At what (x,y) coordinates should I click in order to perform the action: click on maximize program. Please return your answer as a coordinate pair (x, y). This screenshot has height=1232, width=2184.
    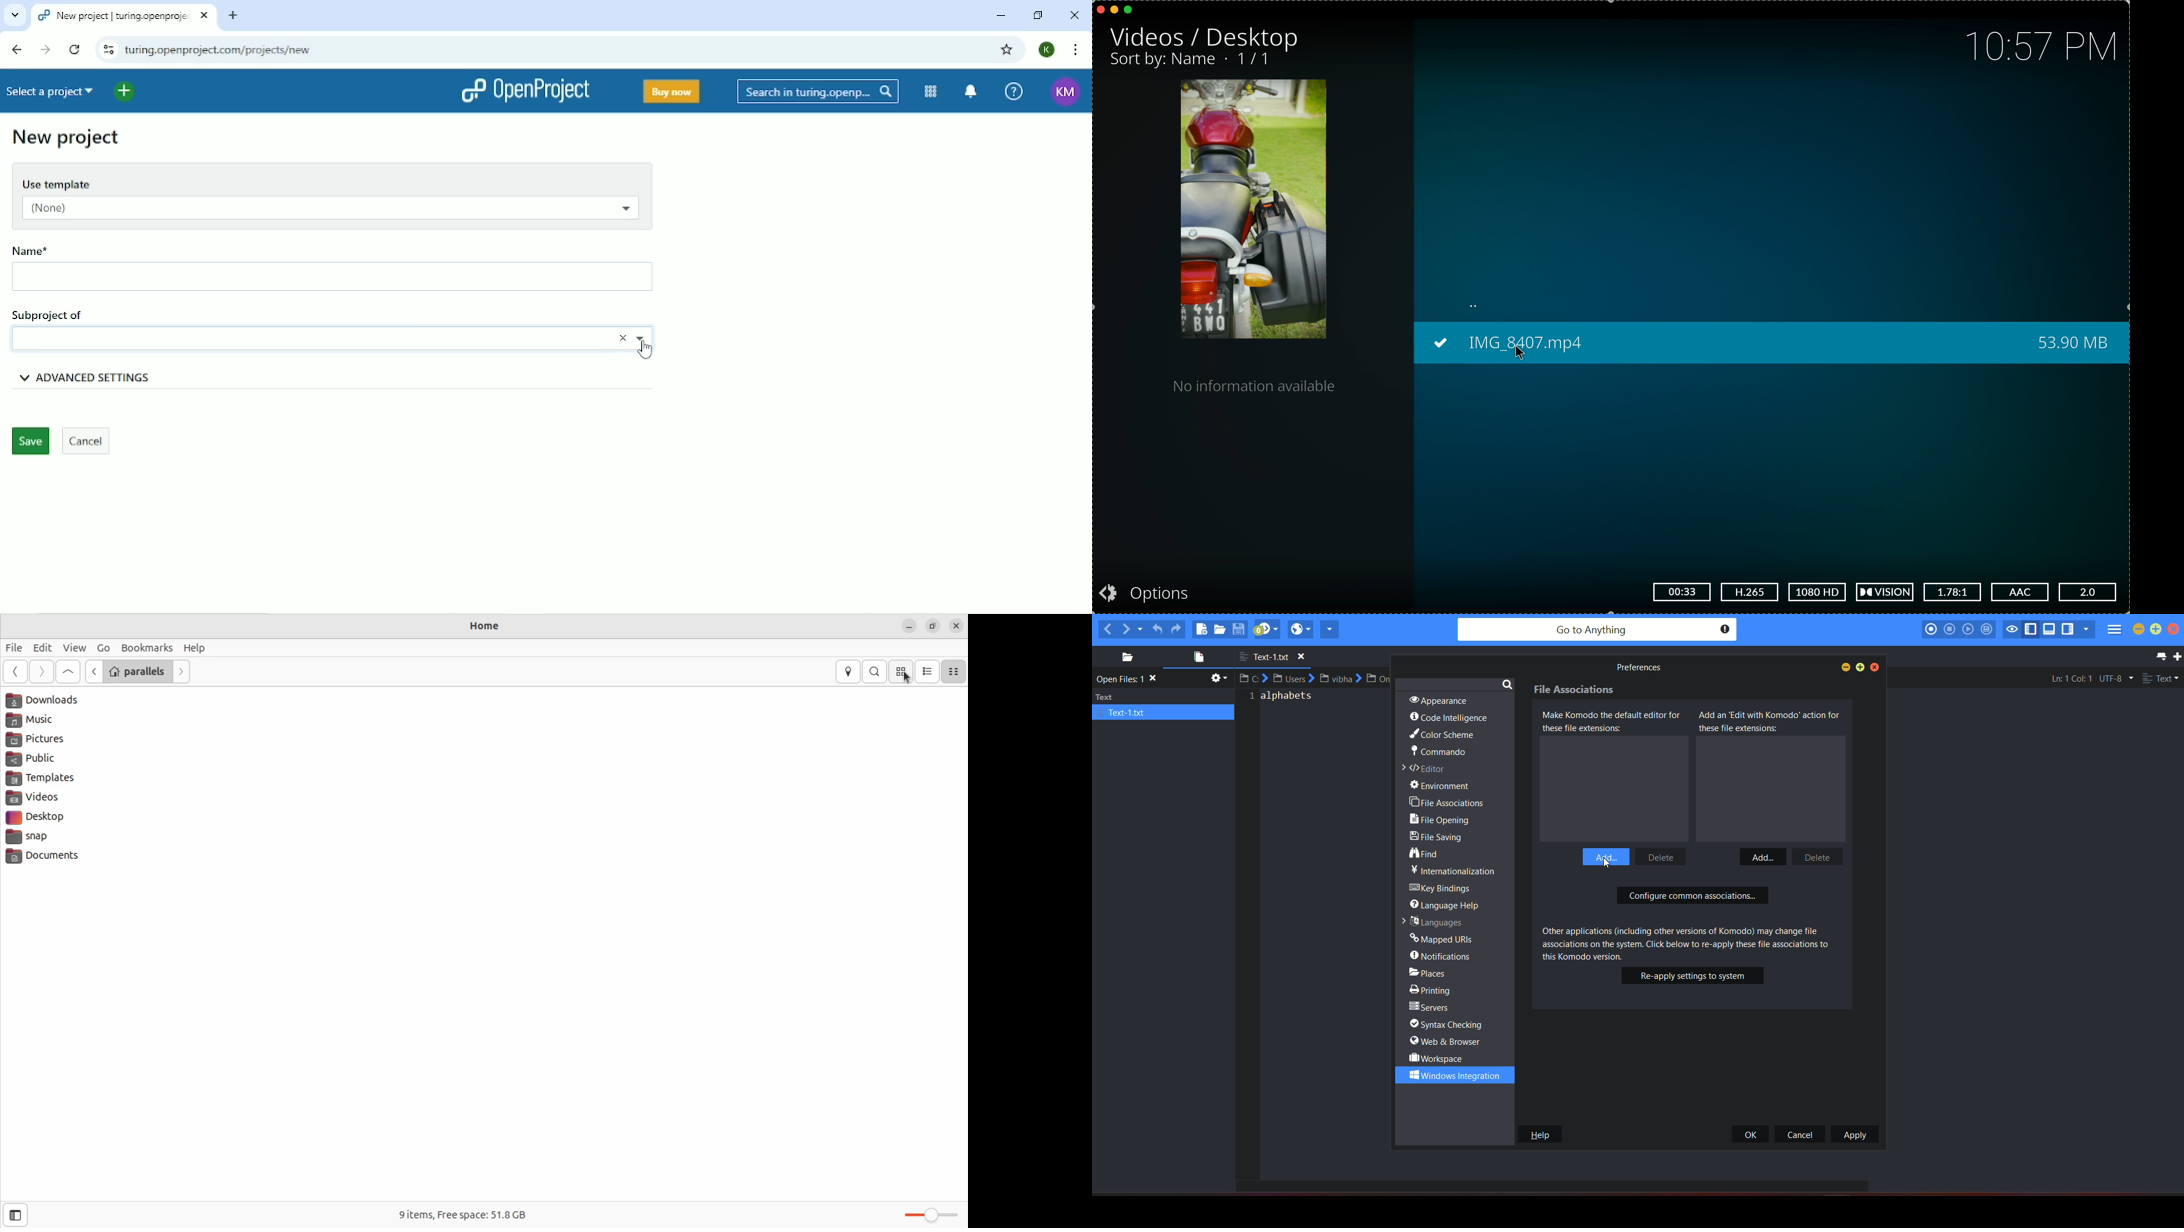
    Looking at the image, I should click on (1132, 10).